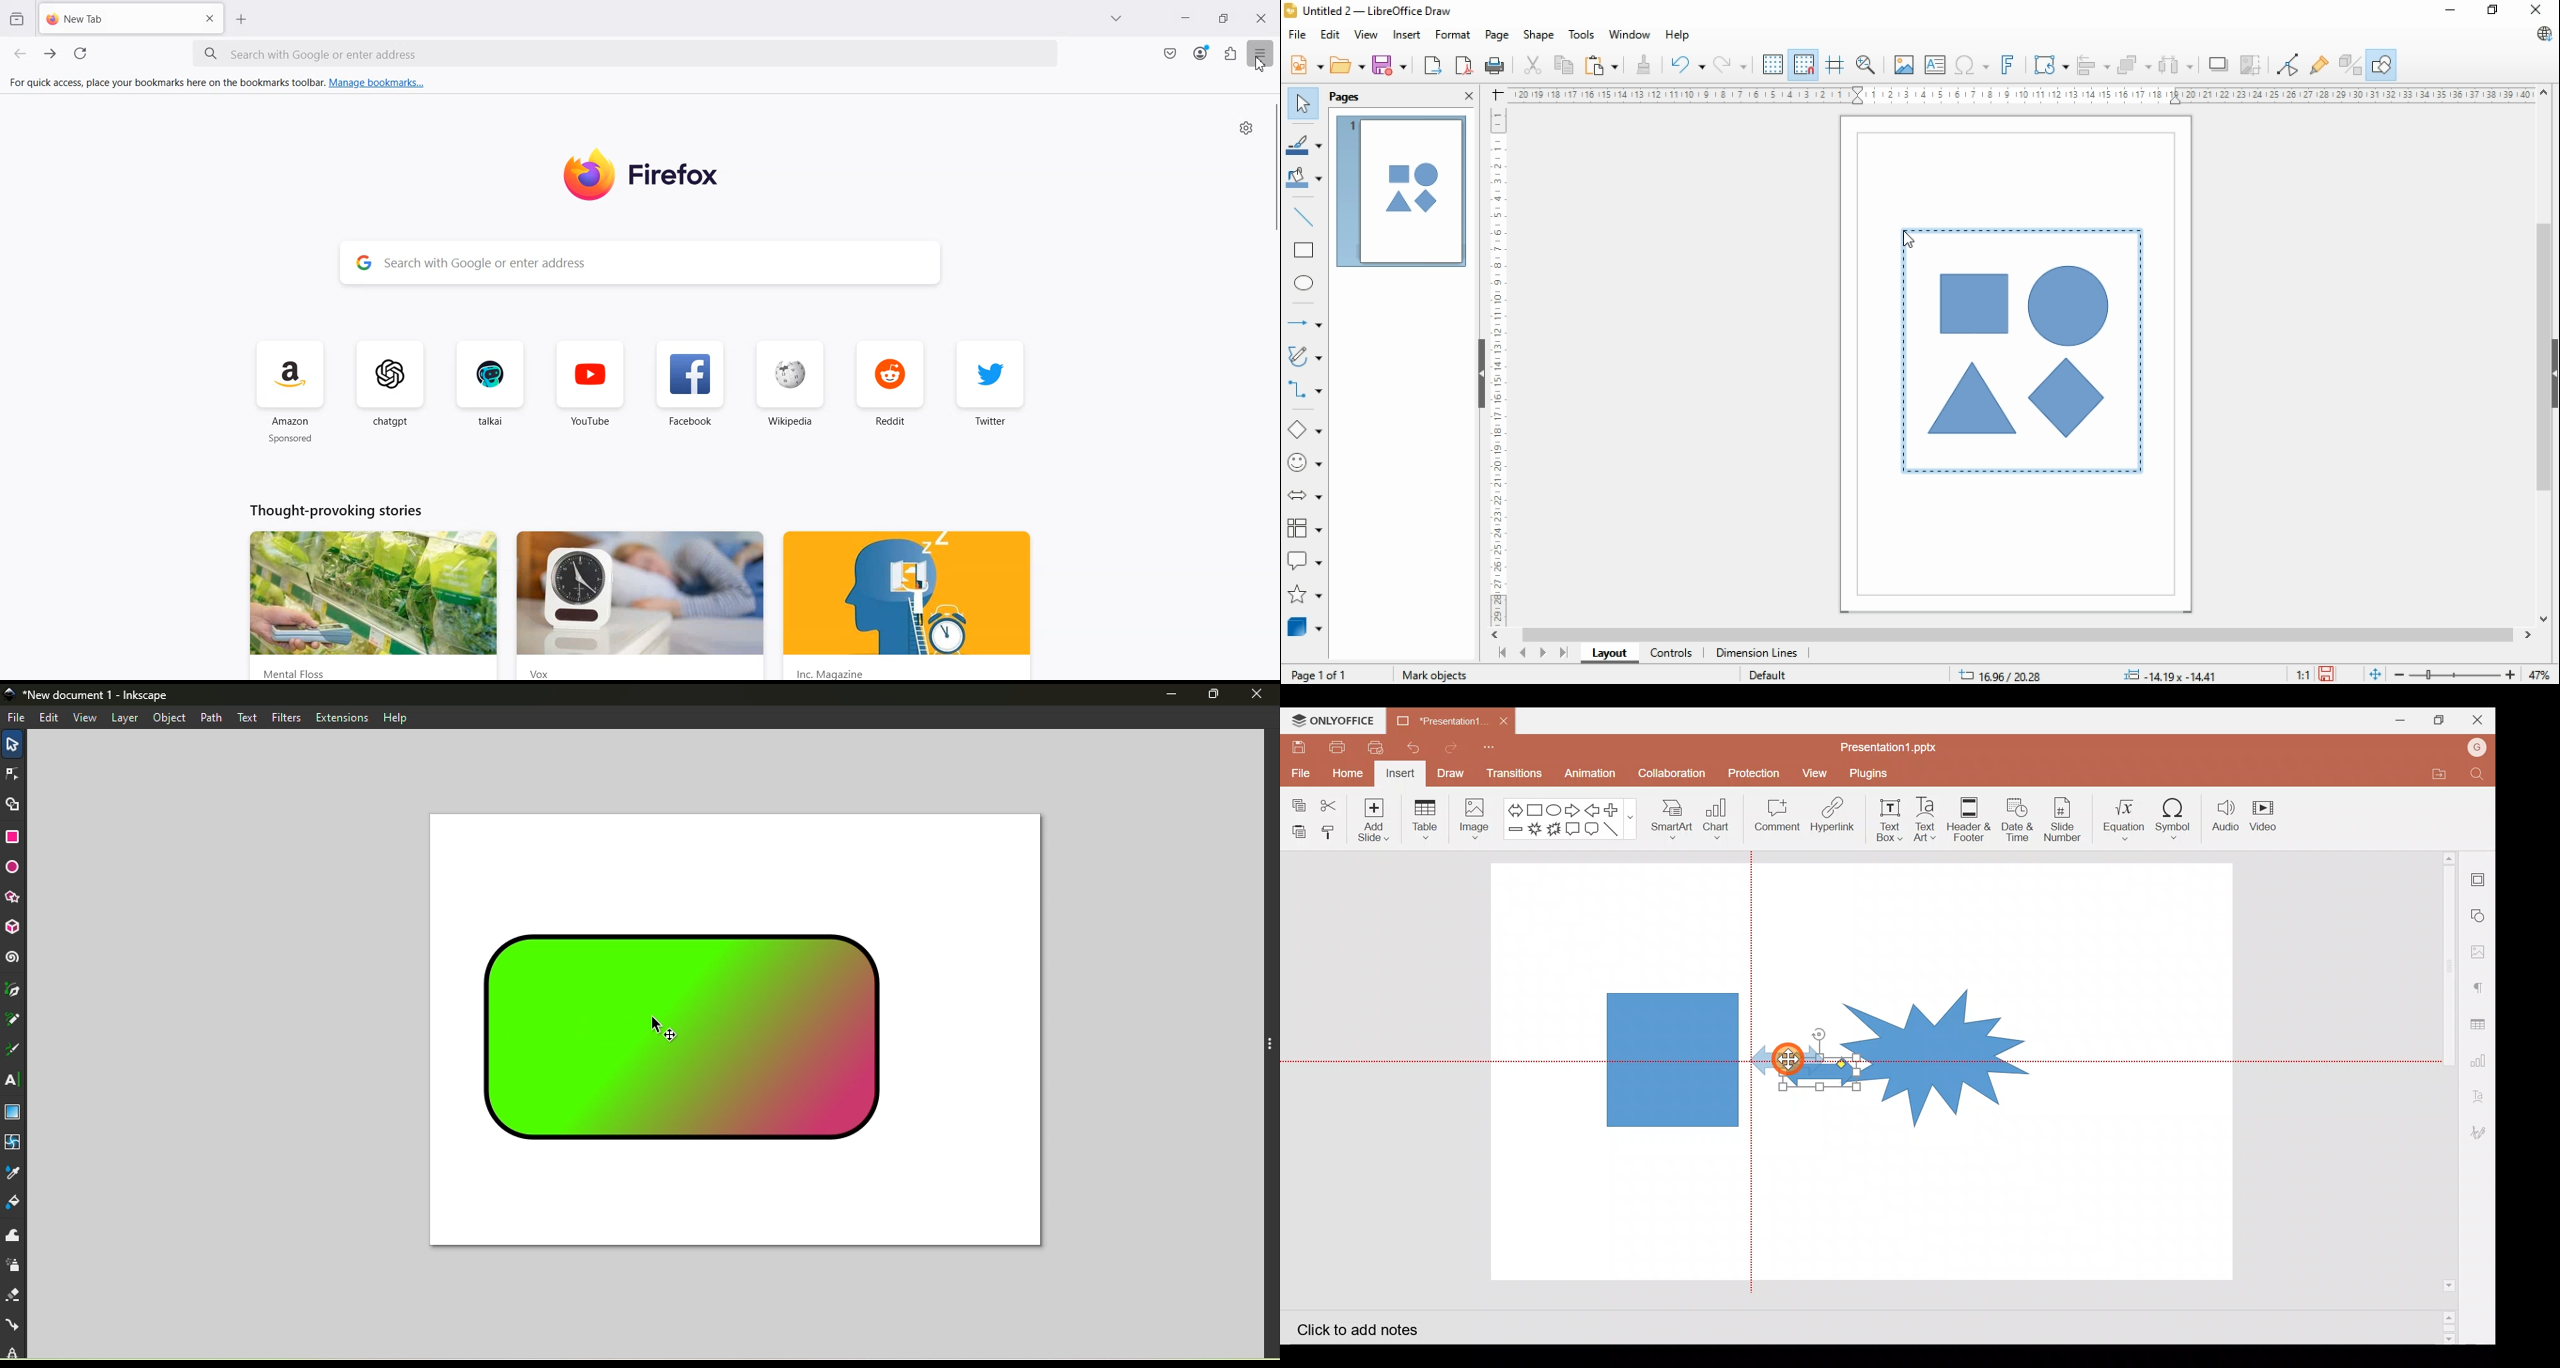 This screenshot has width=2576, height=1372. Describe the element at coordinates (1304, 626) in the screenshot. I see `3D objects` at that location.